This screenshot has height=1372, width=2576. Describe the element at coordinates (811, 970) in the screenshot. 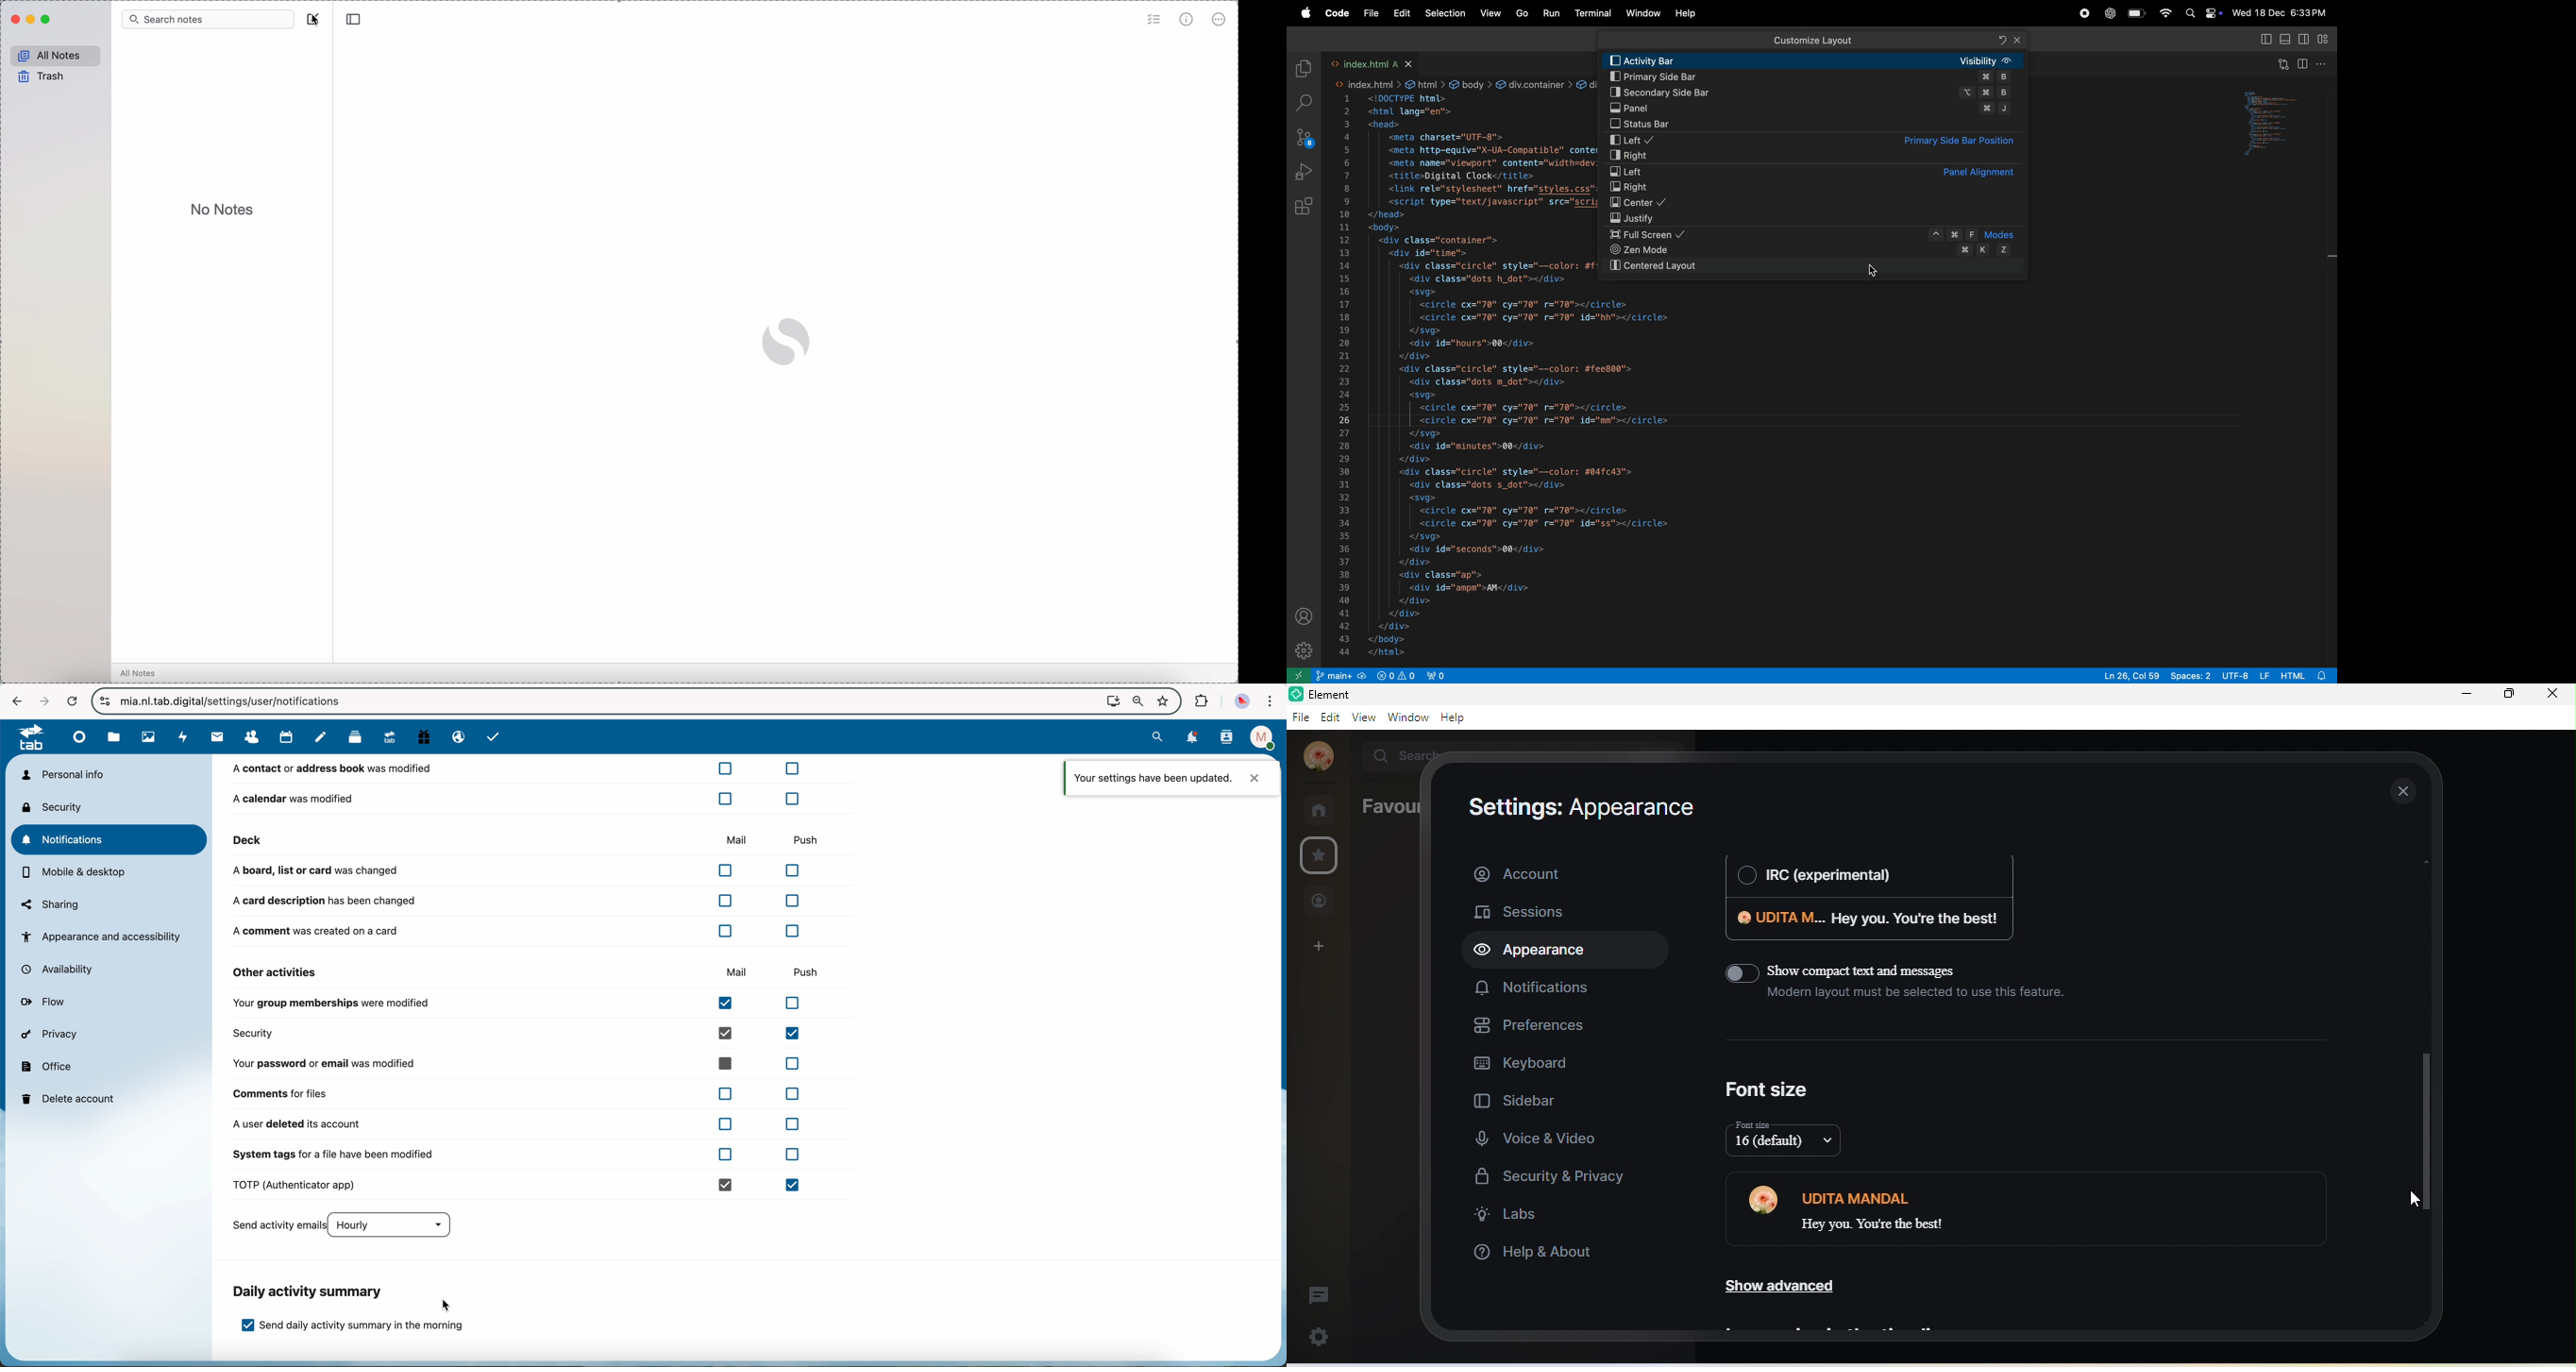

I see `push` at that location.